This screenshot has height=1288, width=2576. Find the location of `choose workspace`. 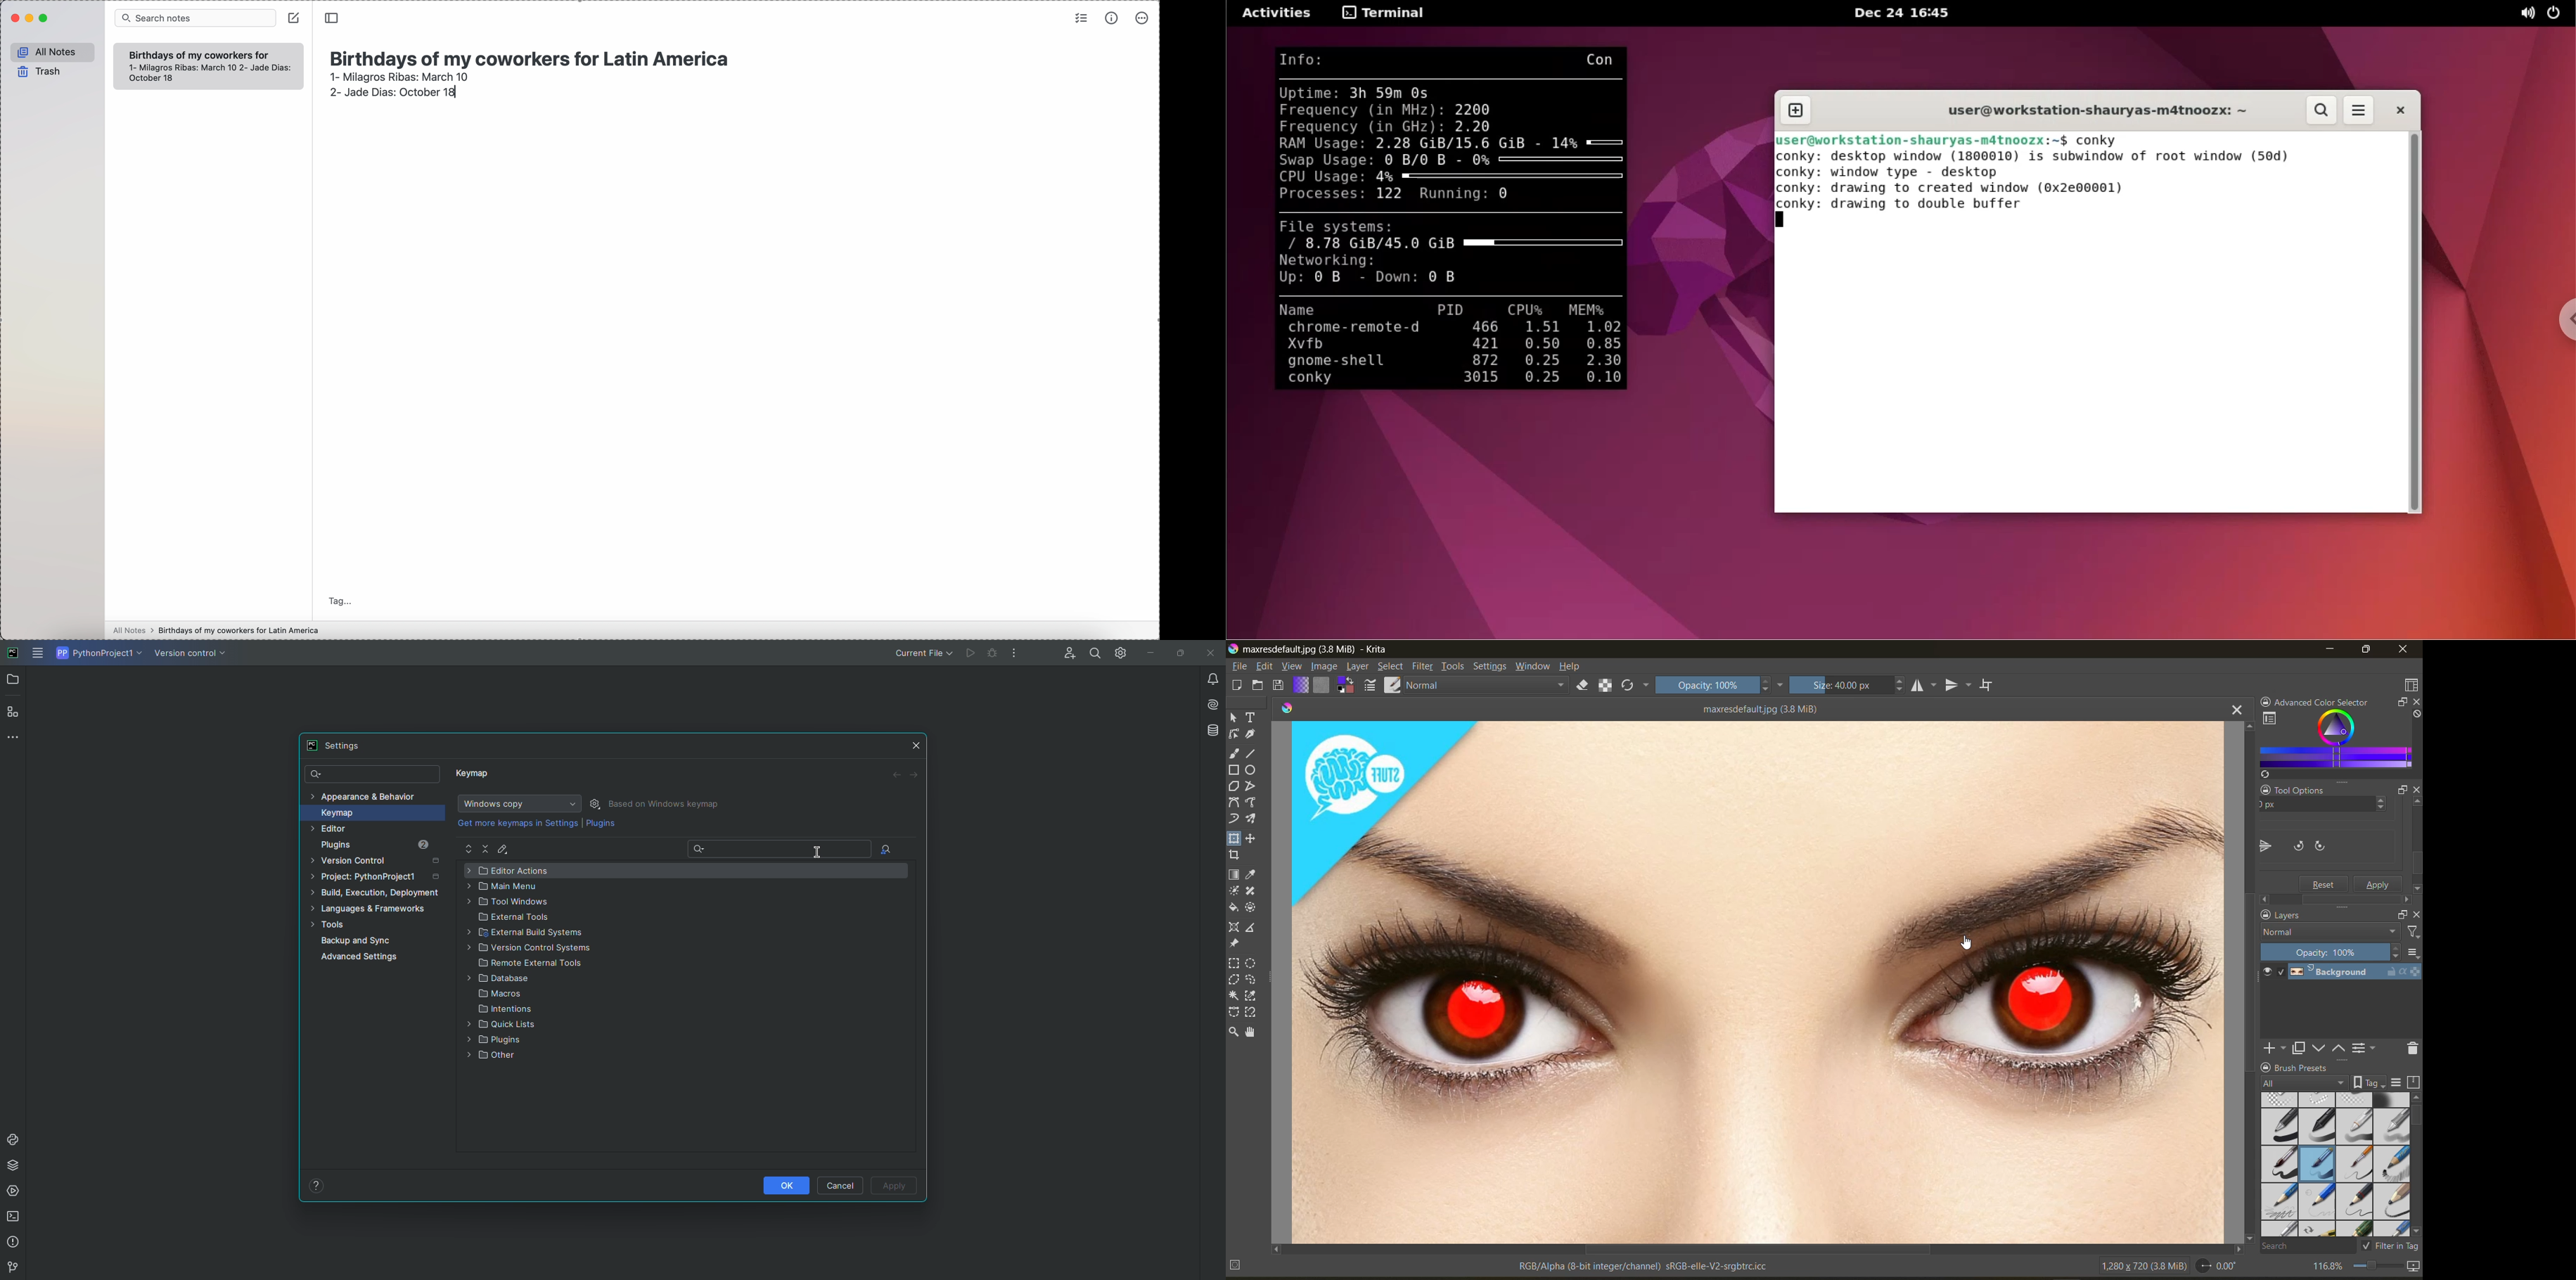

choose workspace is located at coordinates (2411, 686).